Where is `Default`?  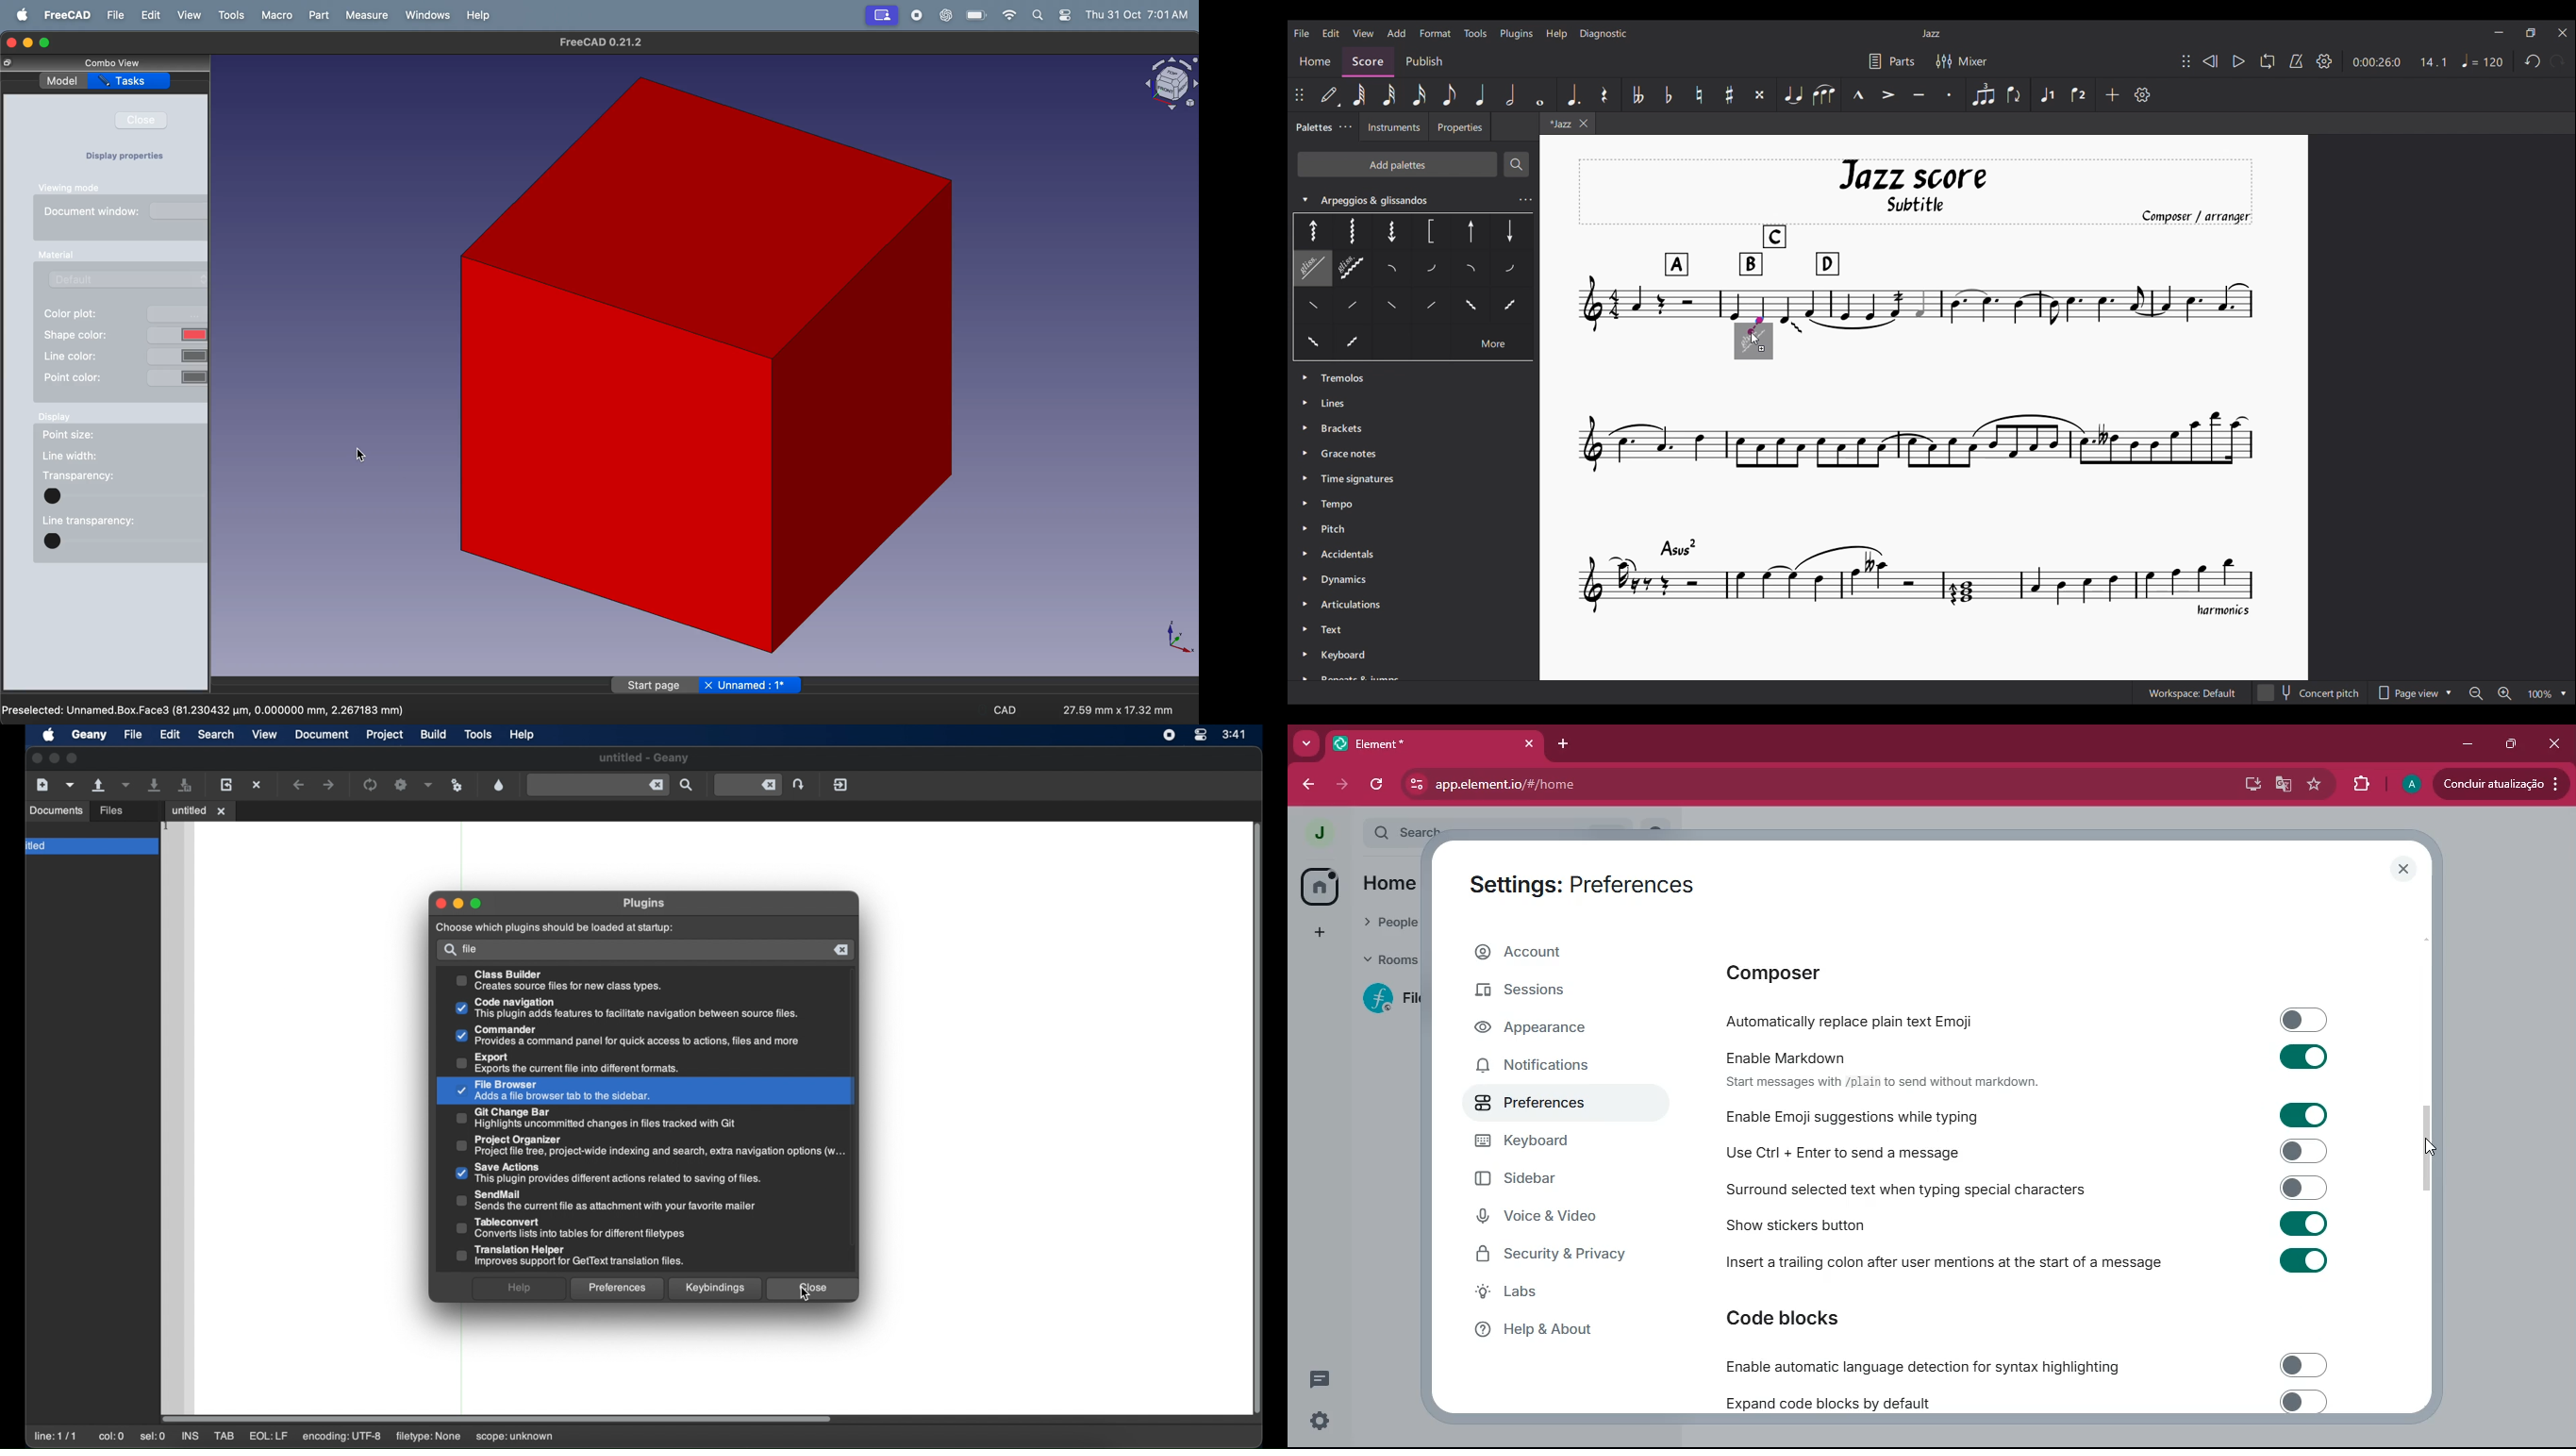
Default is located at coordinates (1330, 95).